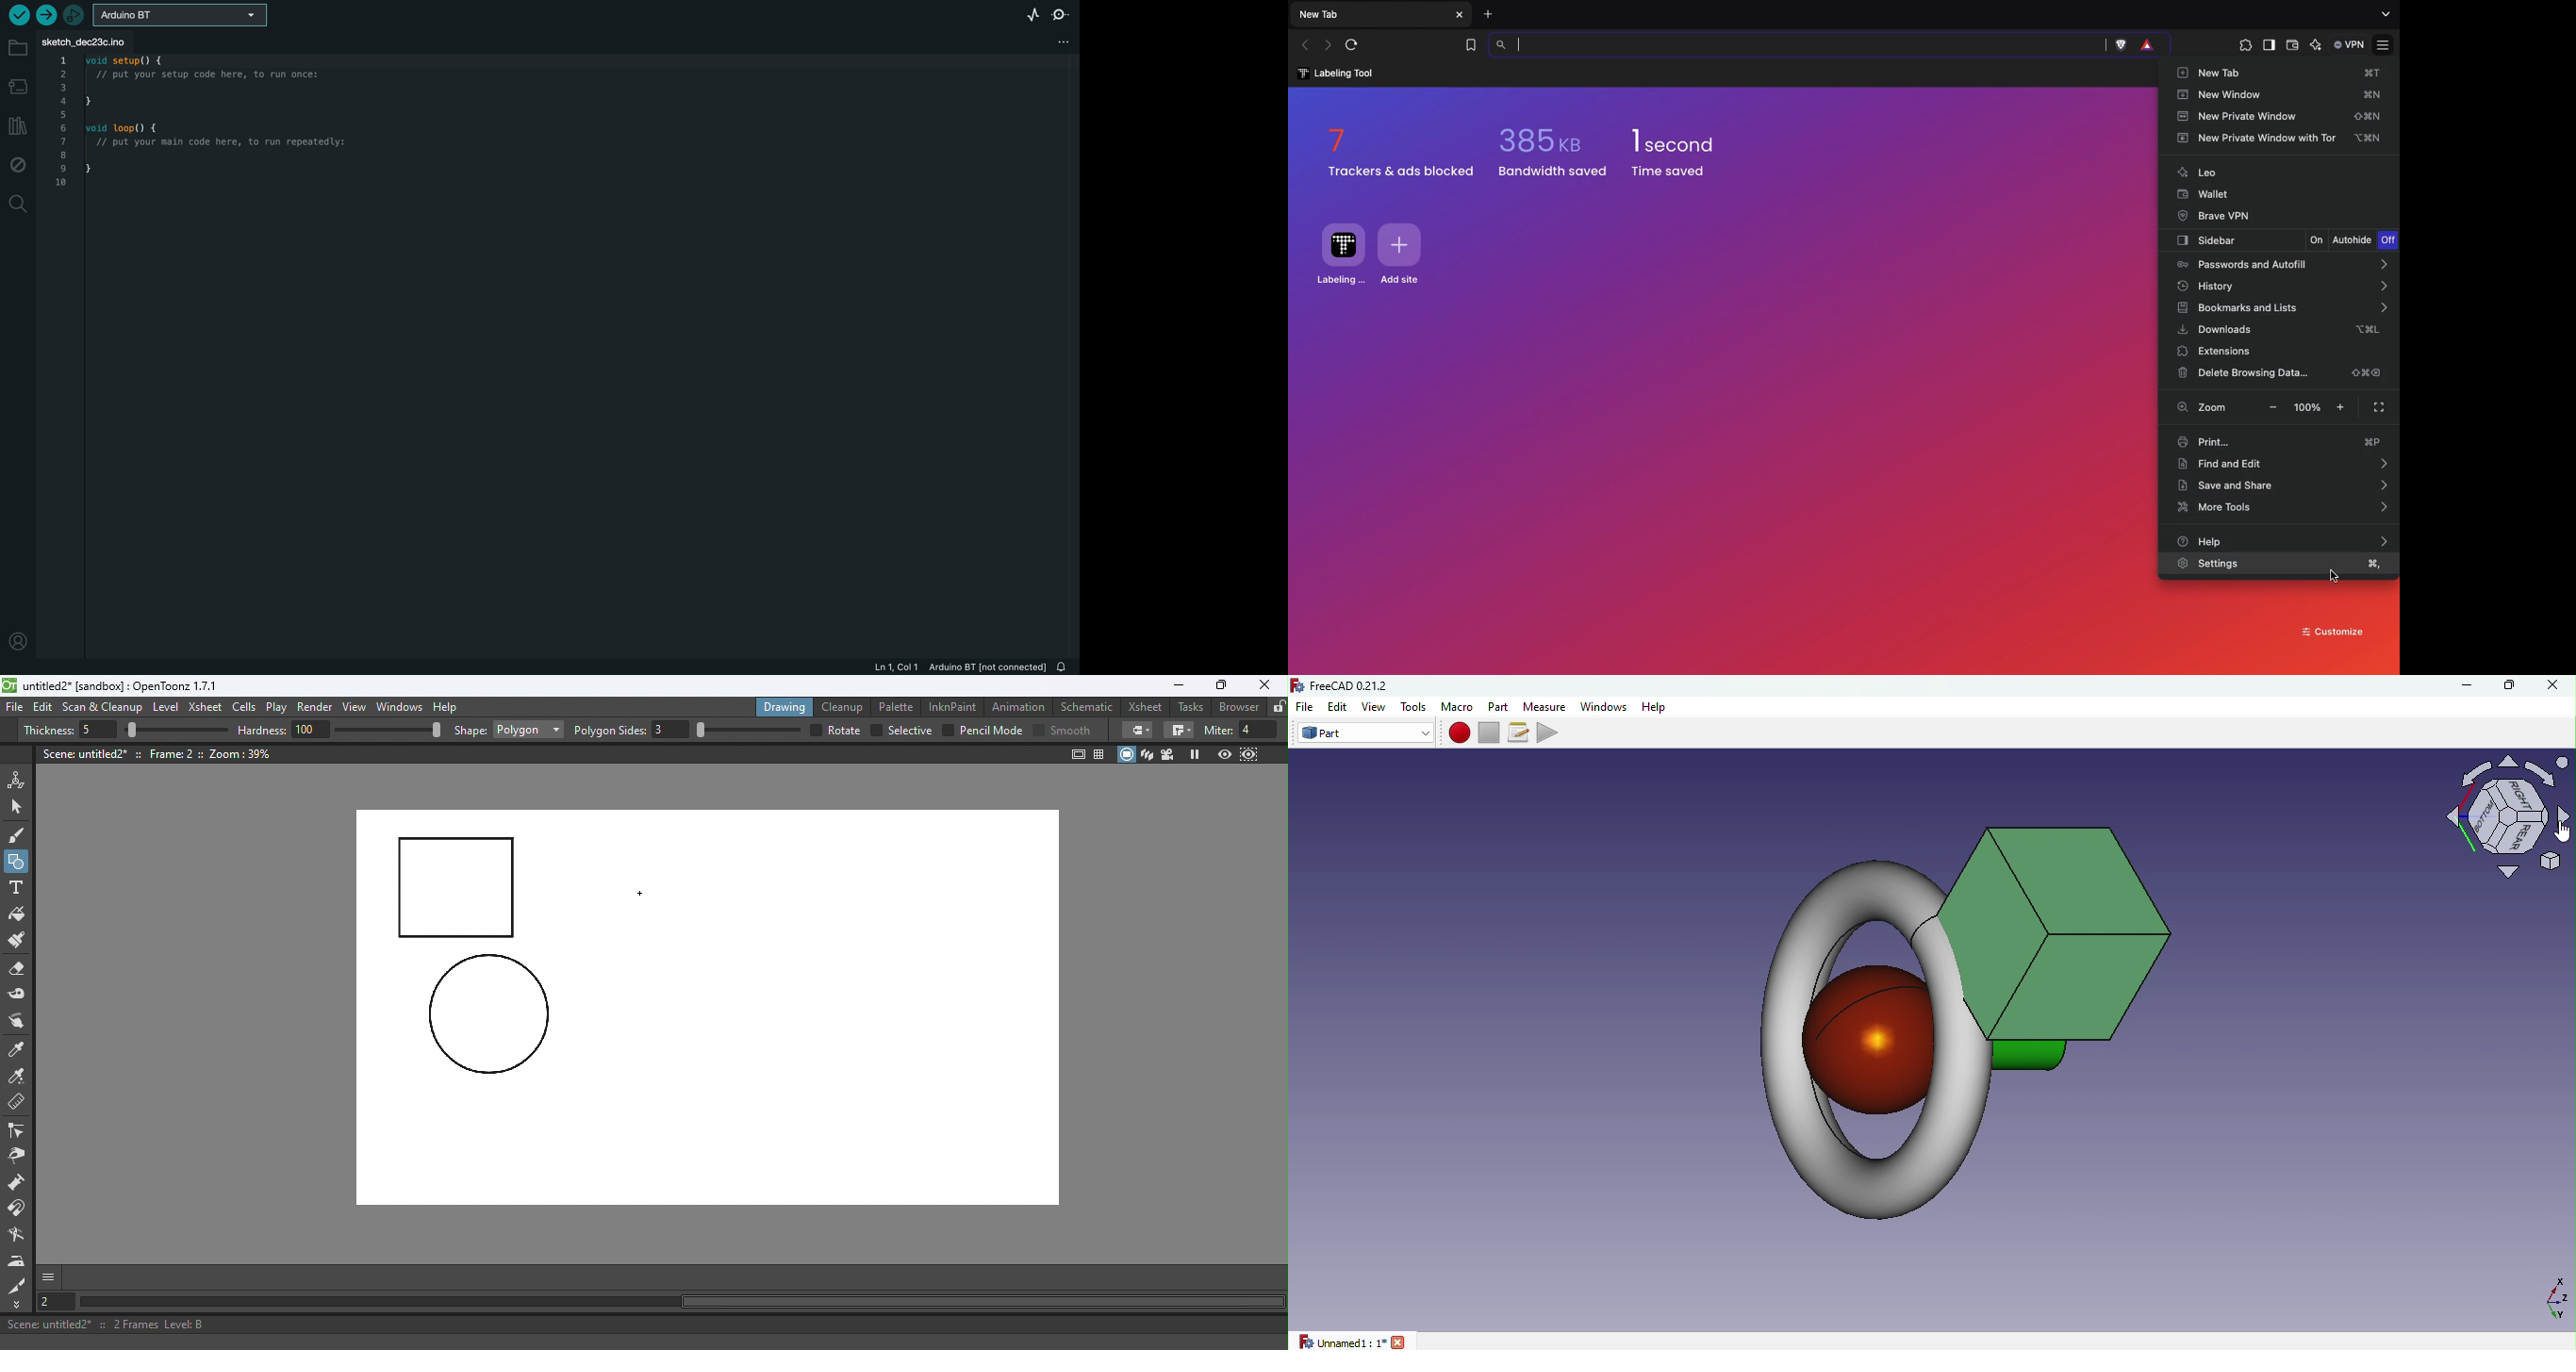 The image size is (2576, 1372). I want to click on Magnet tool, so click(18, 1184).